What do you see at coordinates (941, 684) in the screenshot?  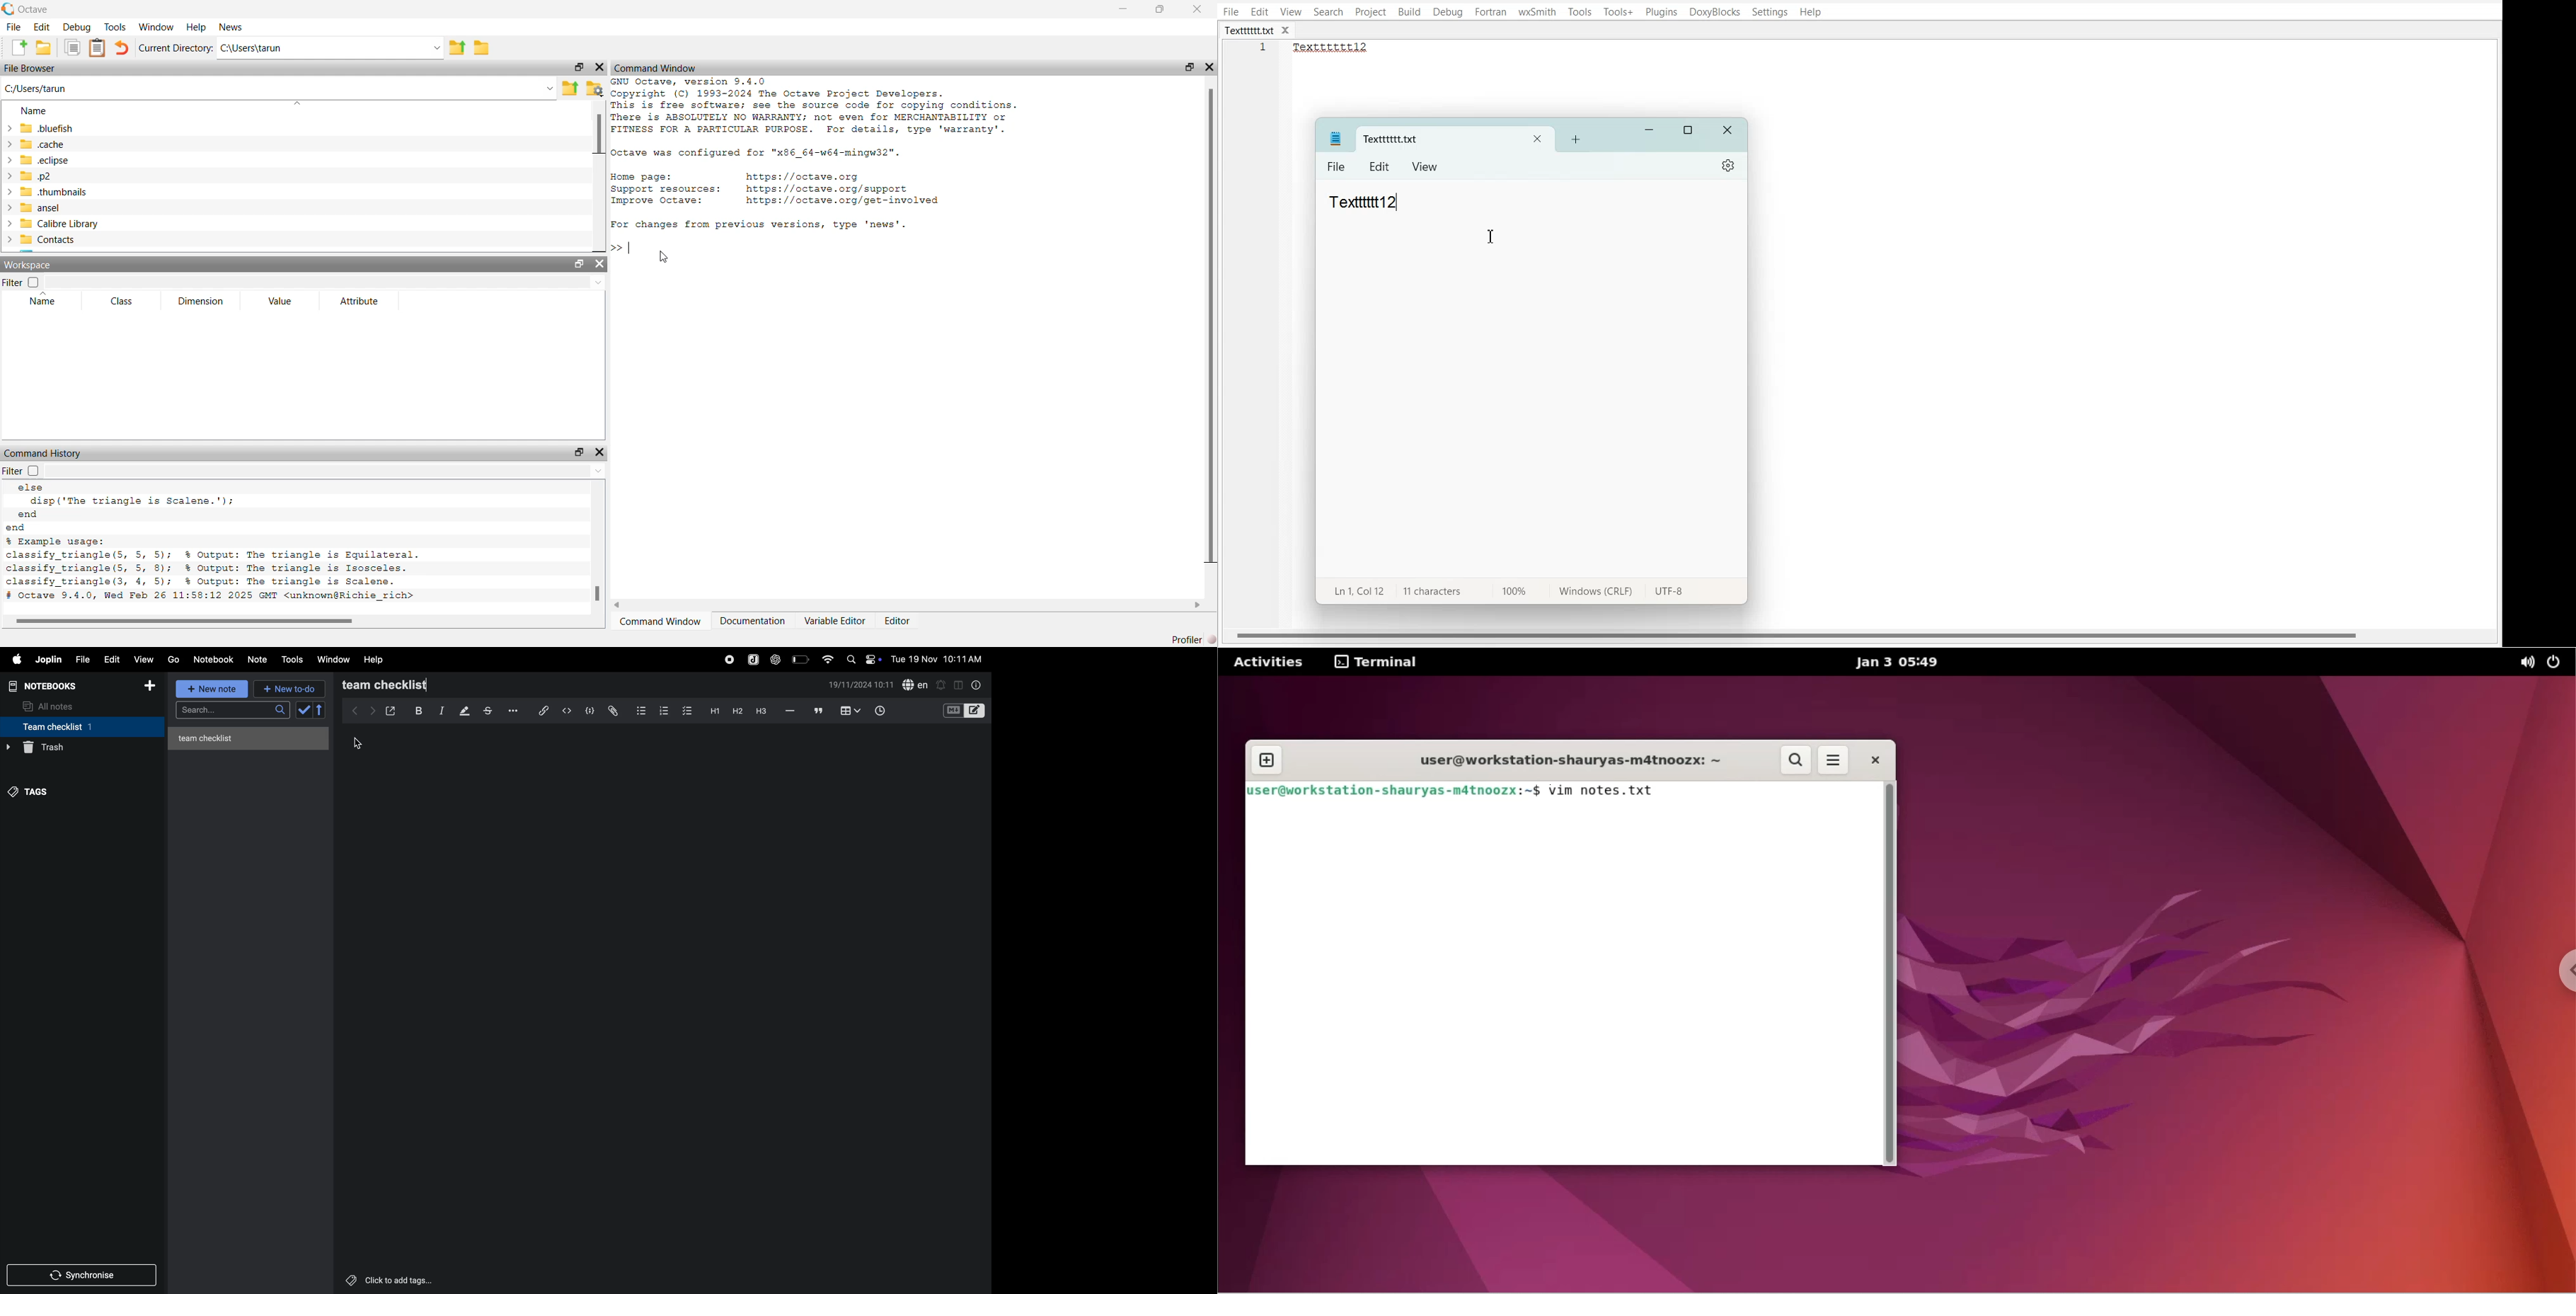 I see `` at bounding box center [941, 684].